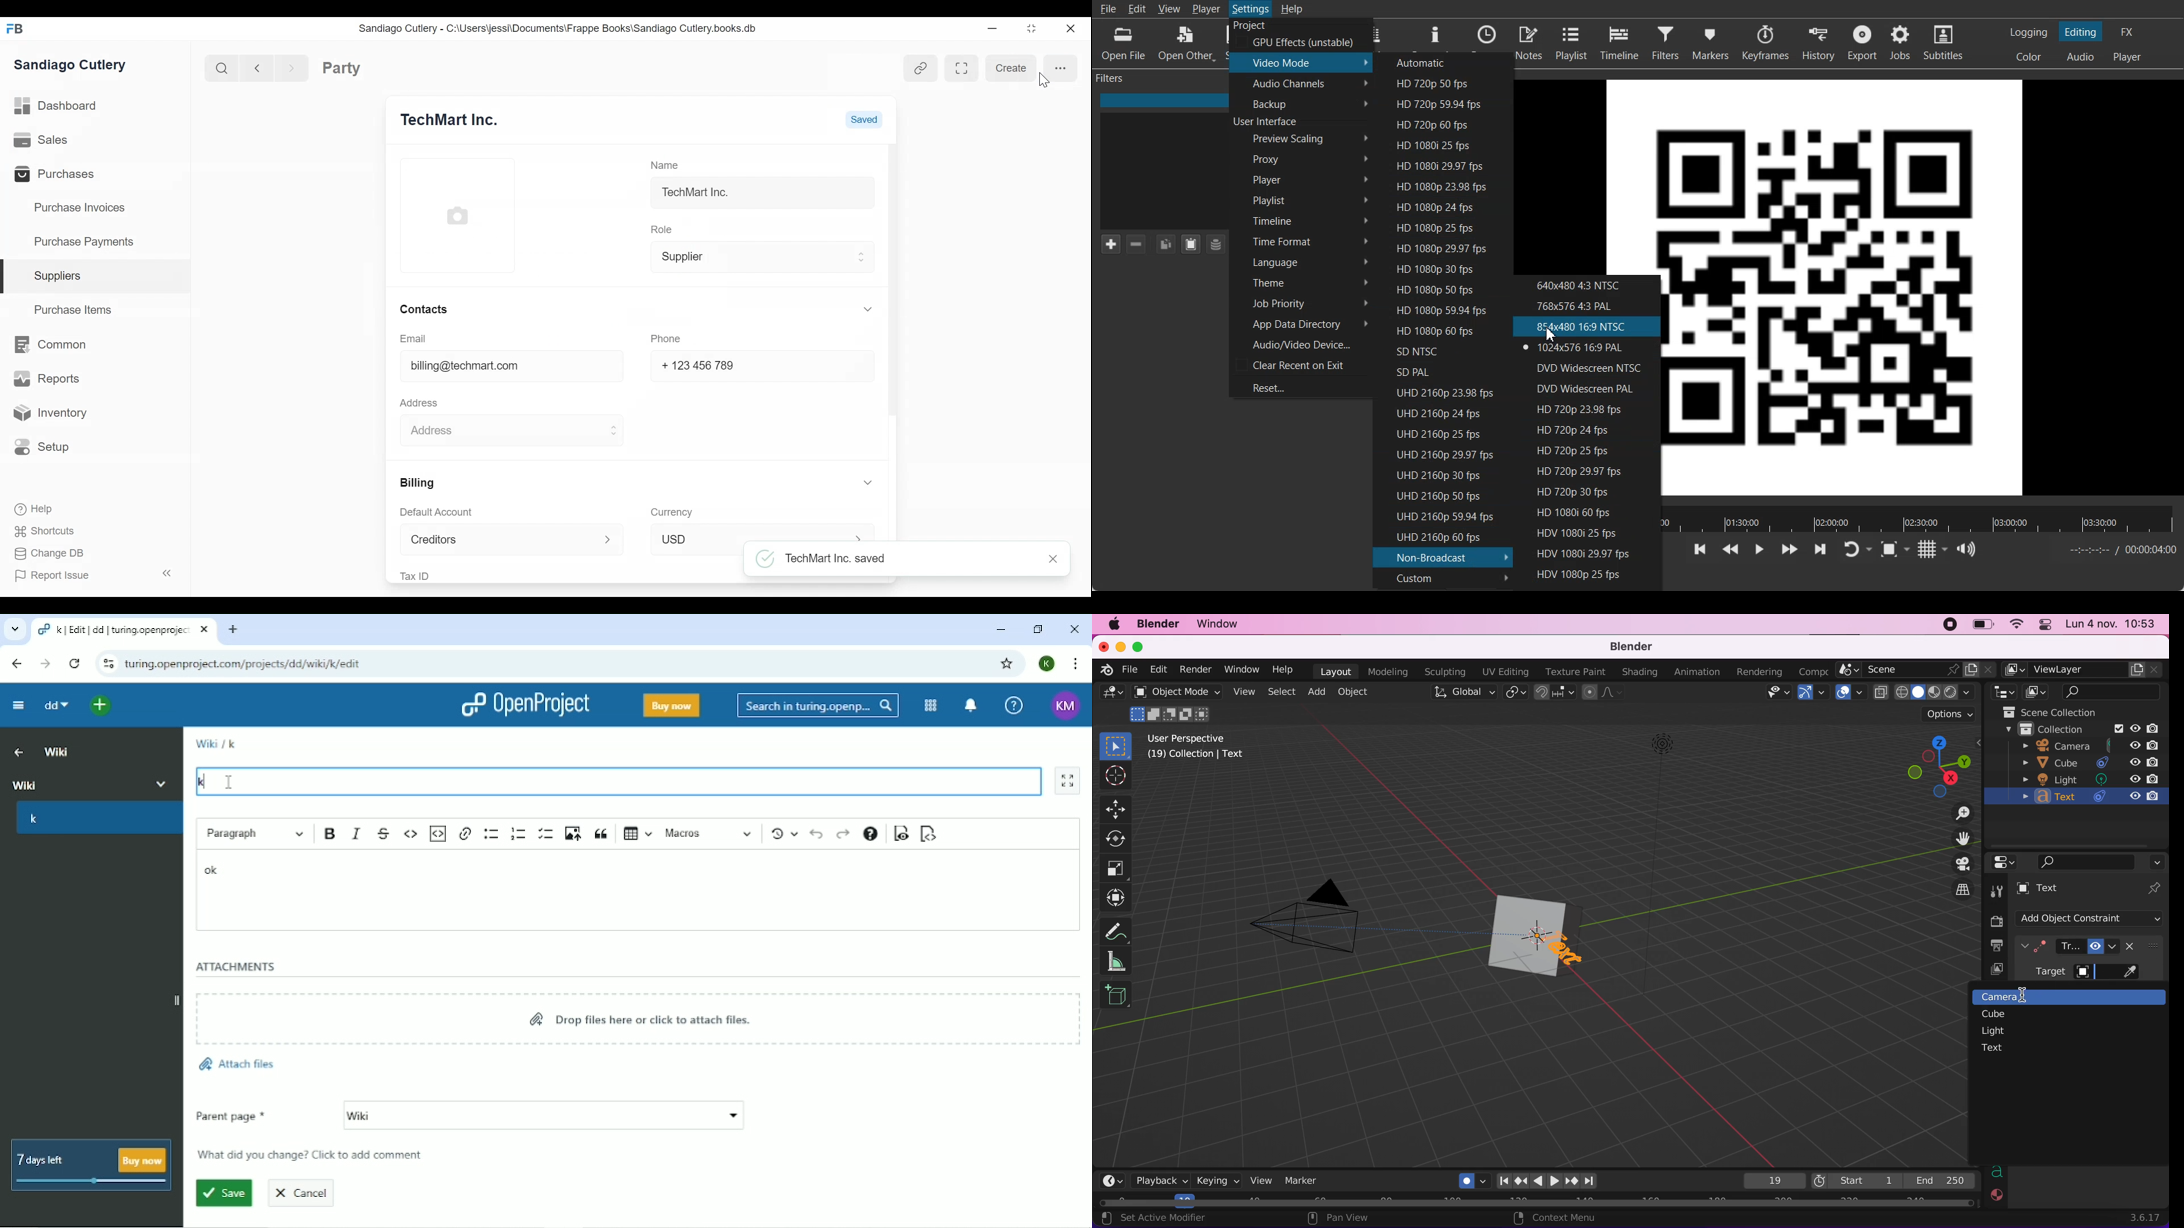  What do you see at coordinates (122, 632) in the screenshot?
I see `Current tab` at bounding box center [122, 632].